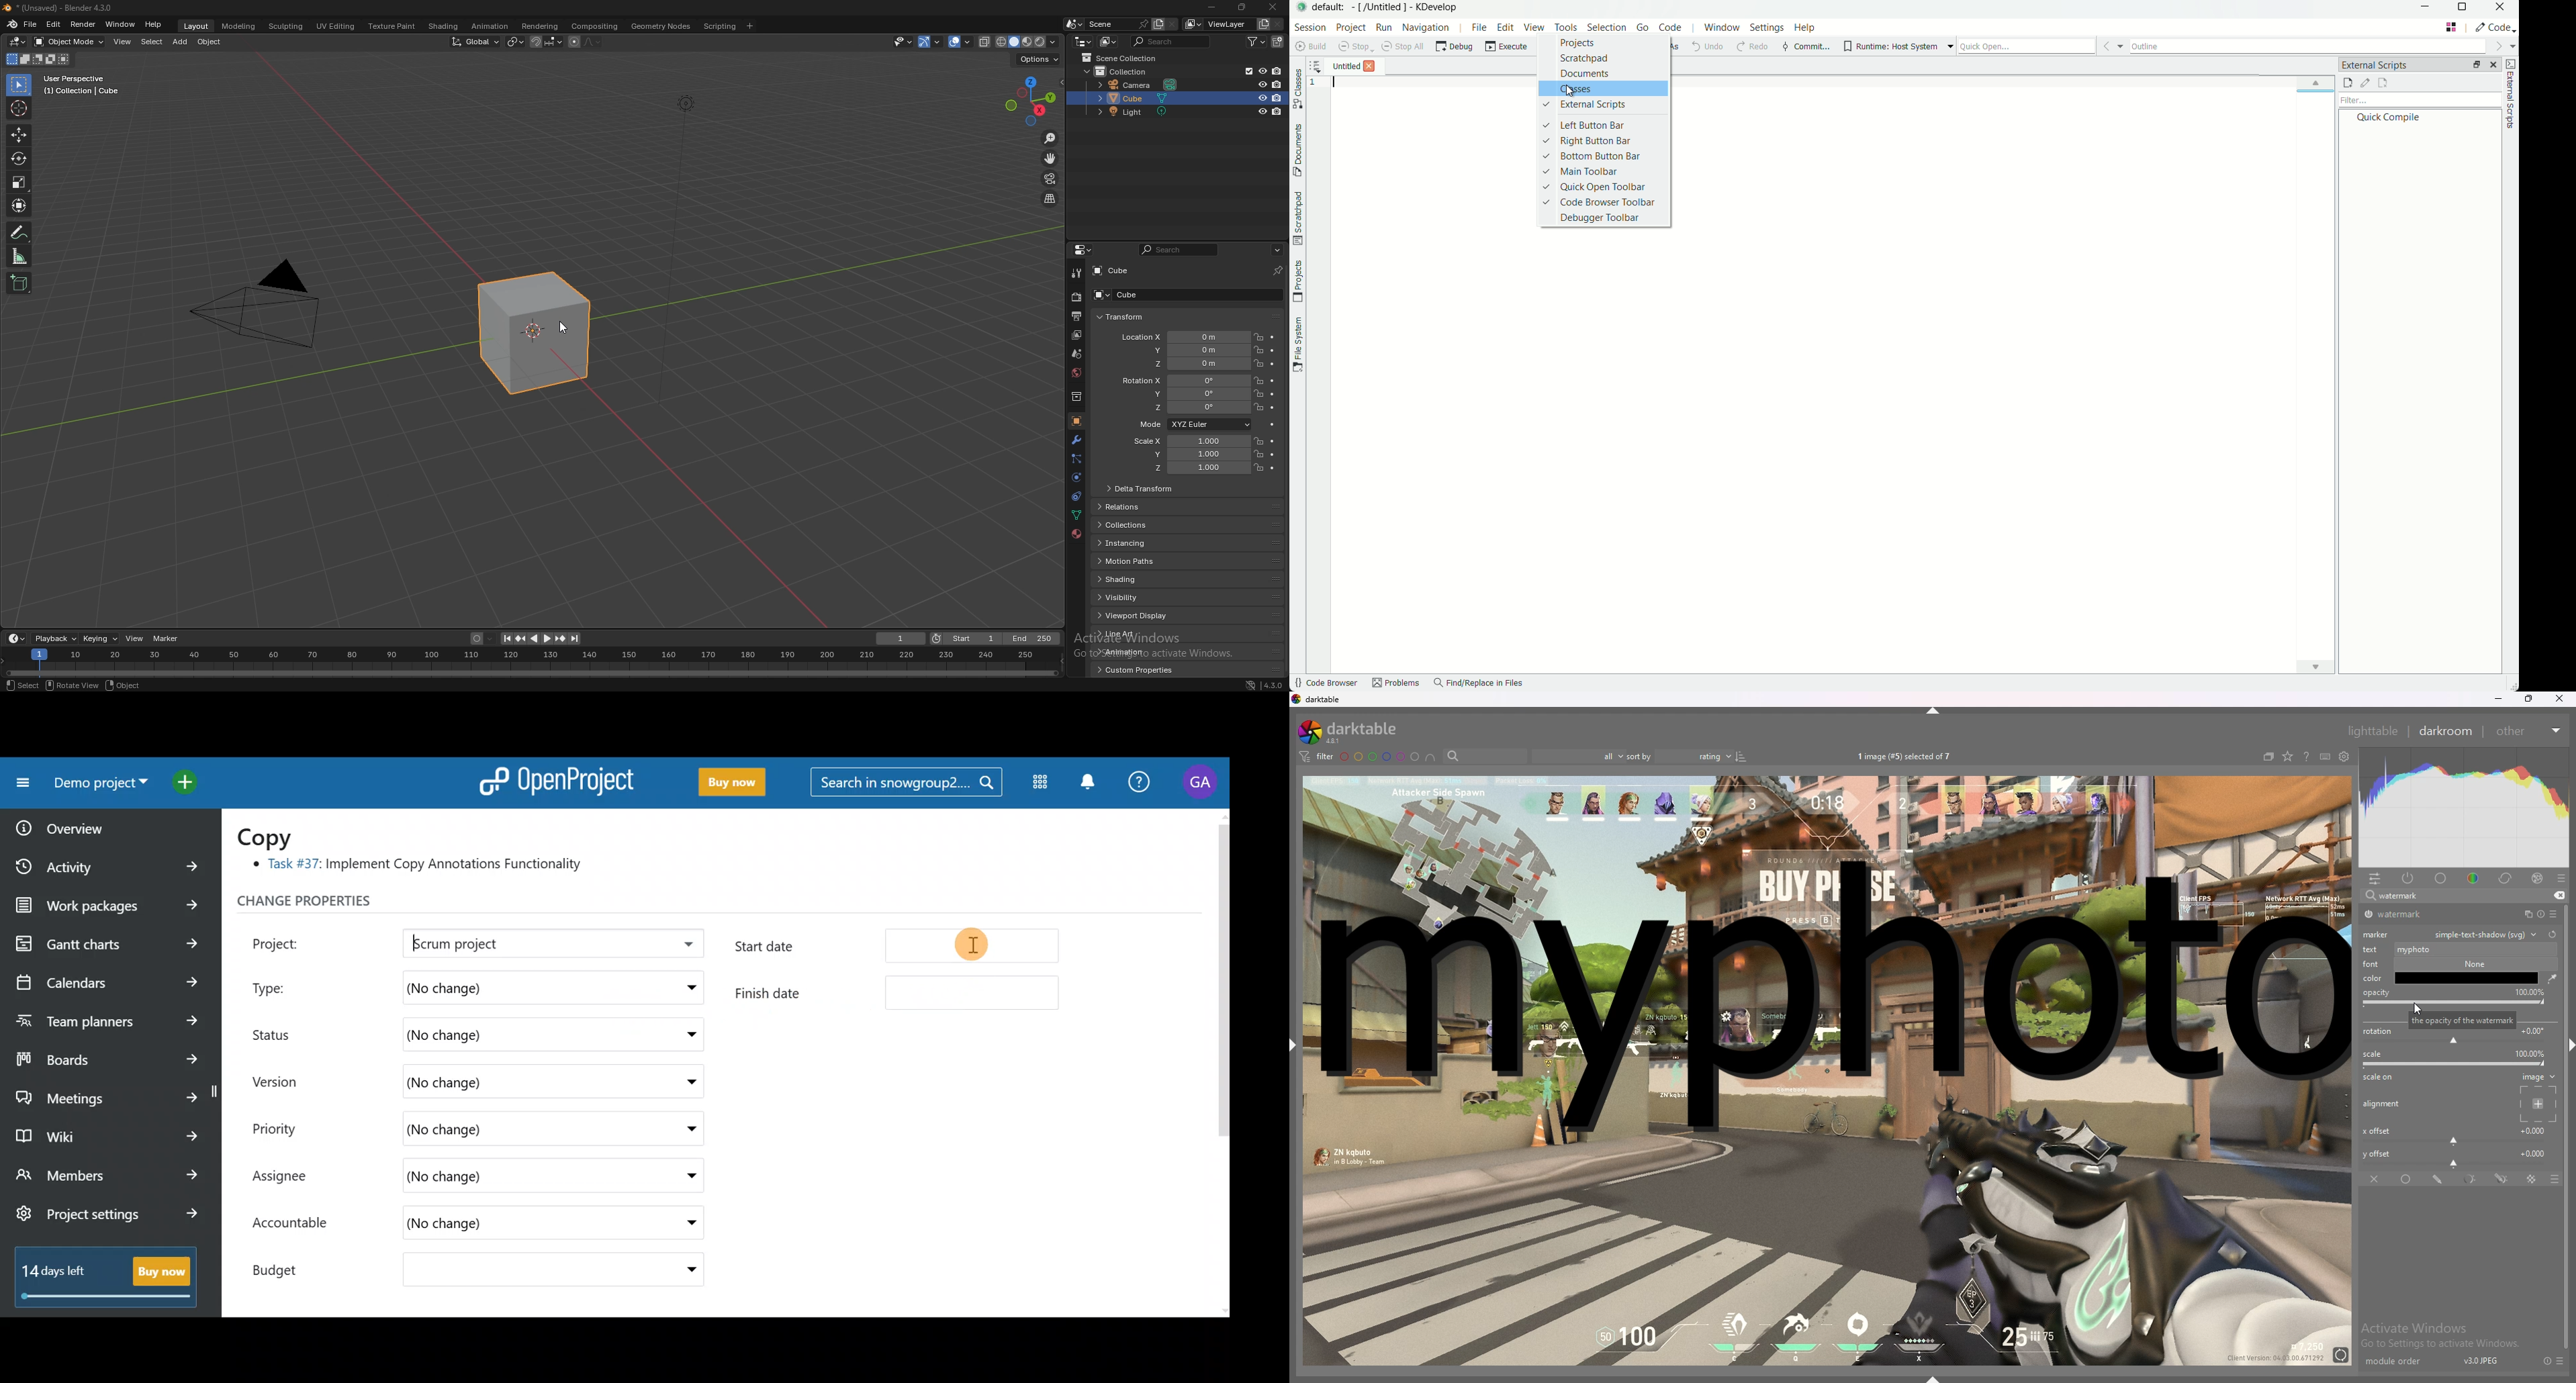  Describe the element at coordinates (1258, 393) in the screenshot. I see `lock location` at that location.